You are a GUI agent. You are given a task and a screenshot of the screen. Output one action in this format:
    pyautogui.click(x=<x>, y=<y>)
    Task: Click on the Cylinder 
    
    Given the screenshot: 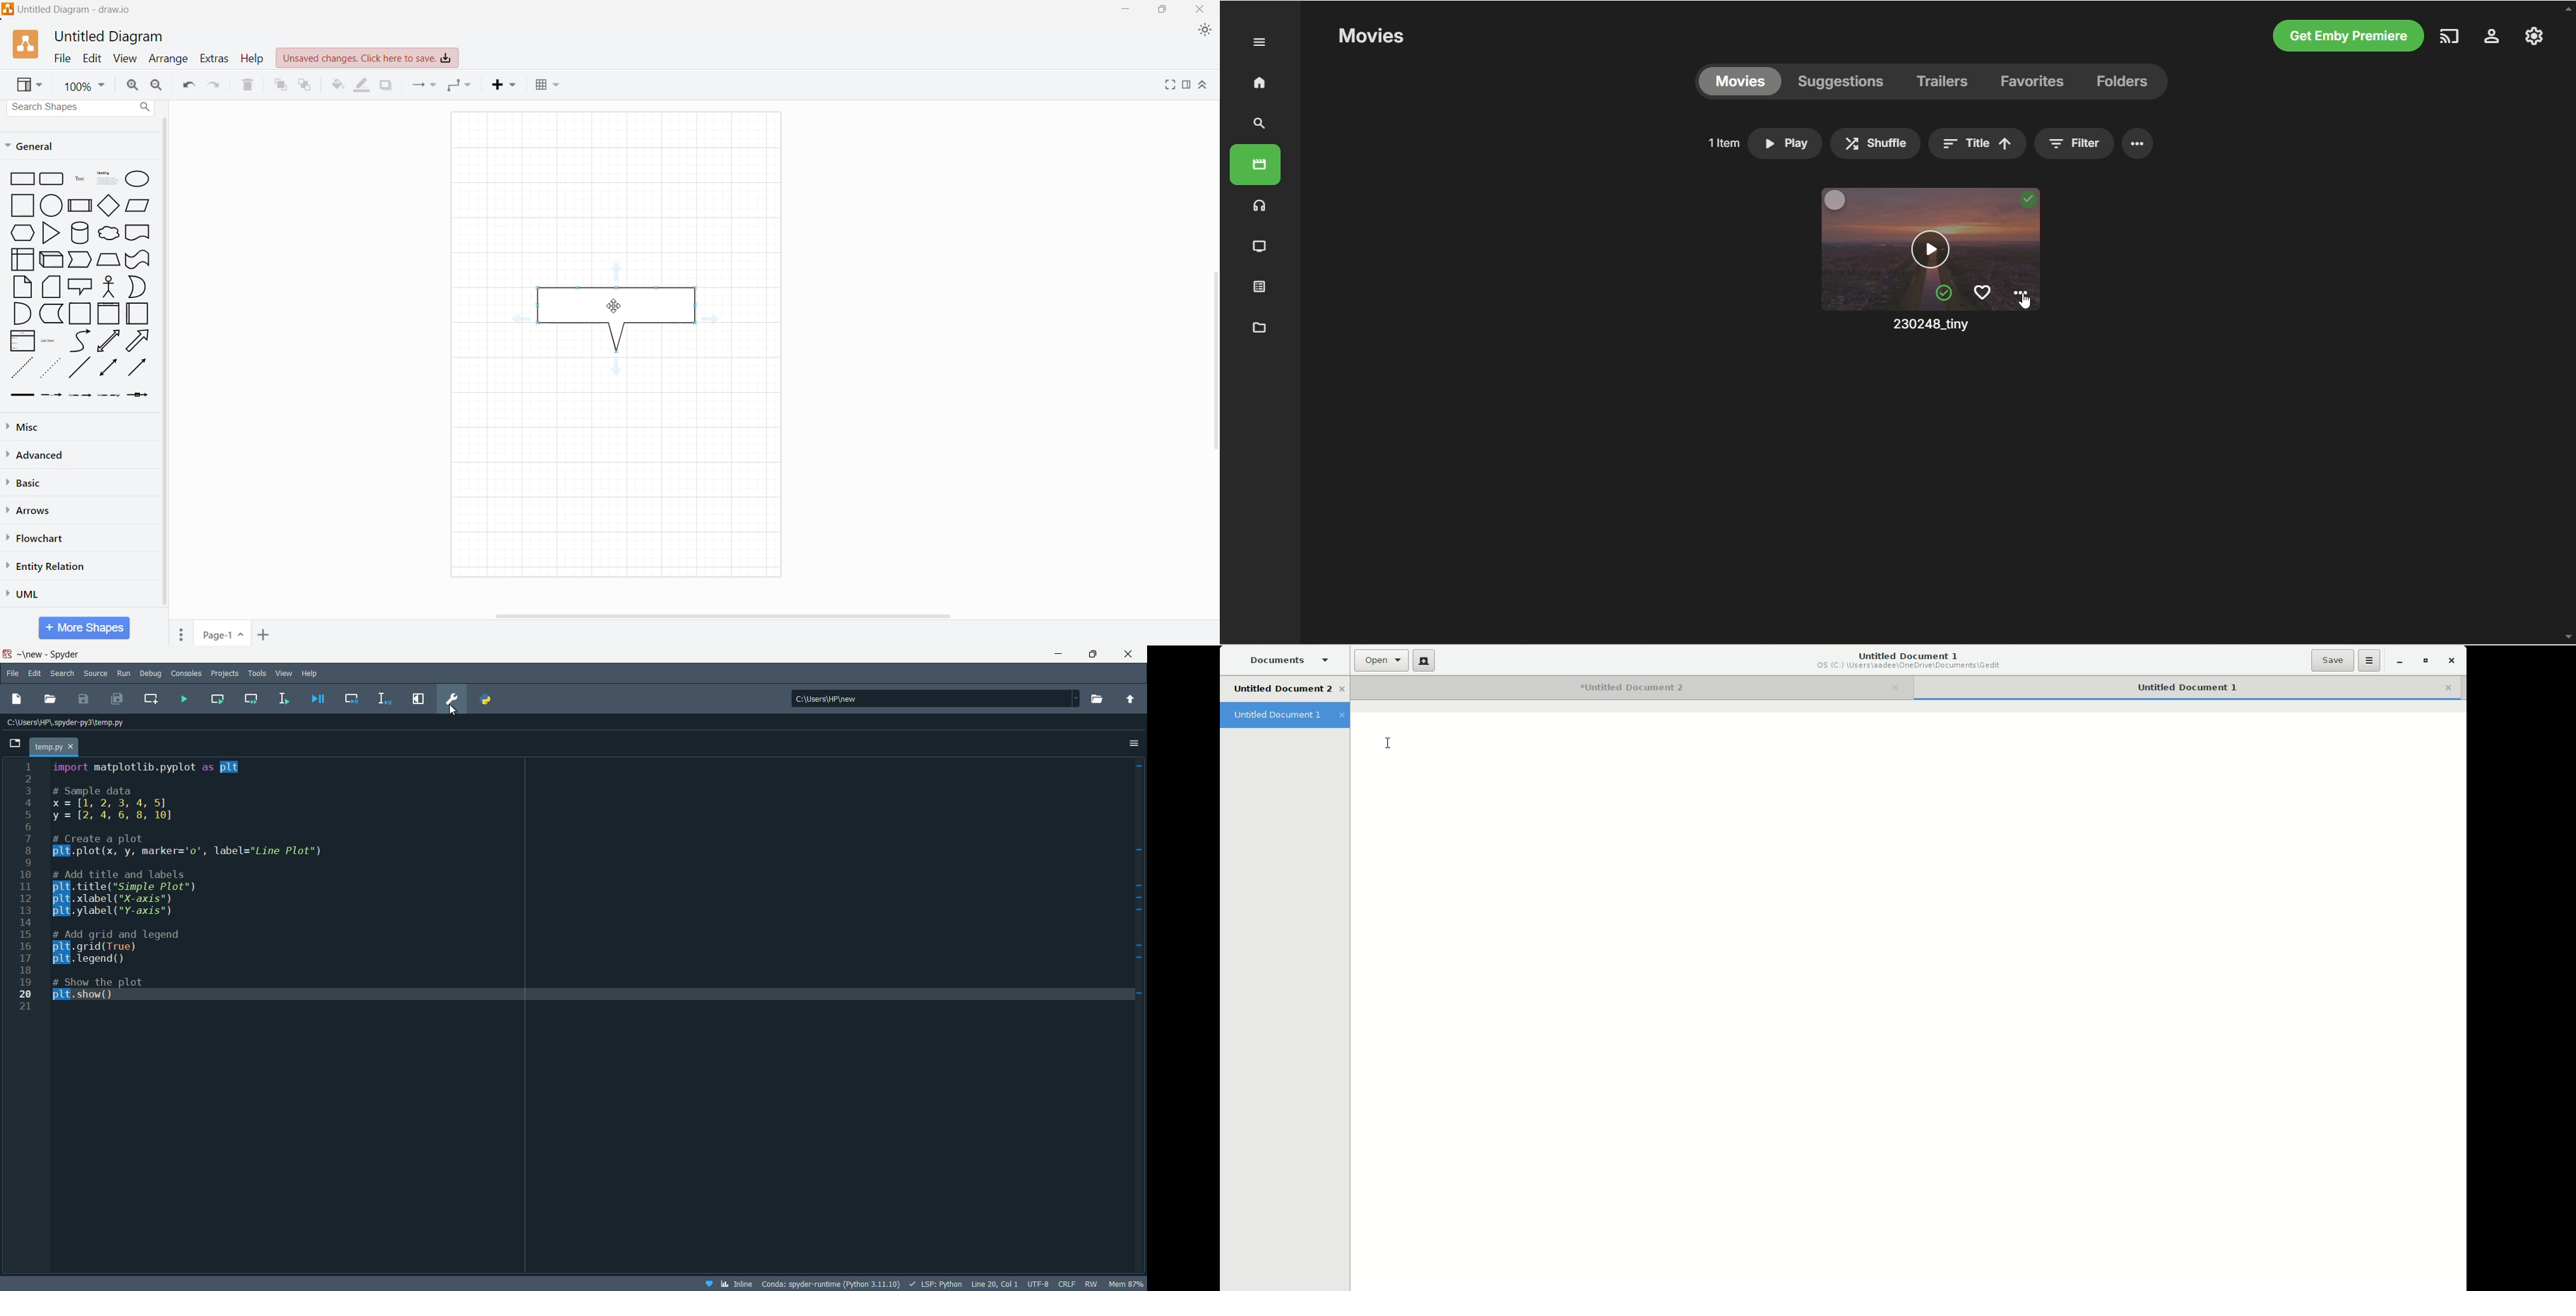 What is the action you would take?
    pyautogui.click(x=79, y=233)
    